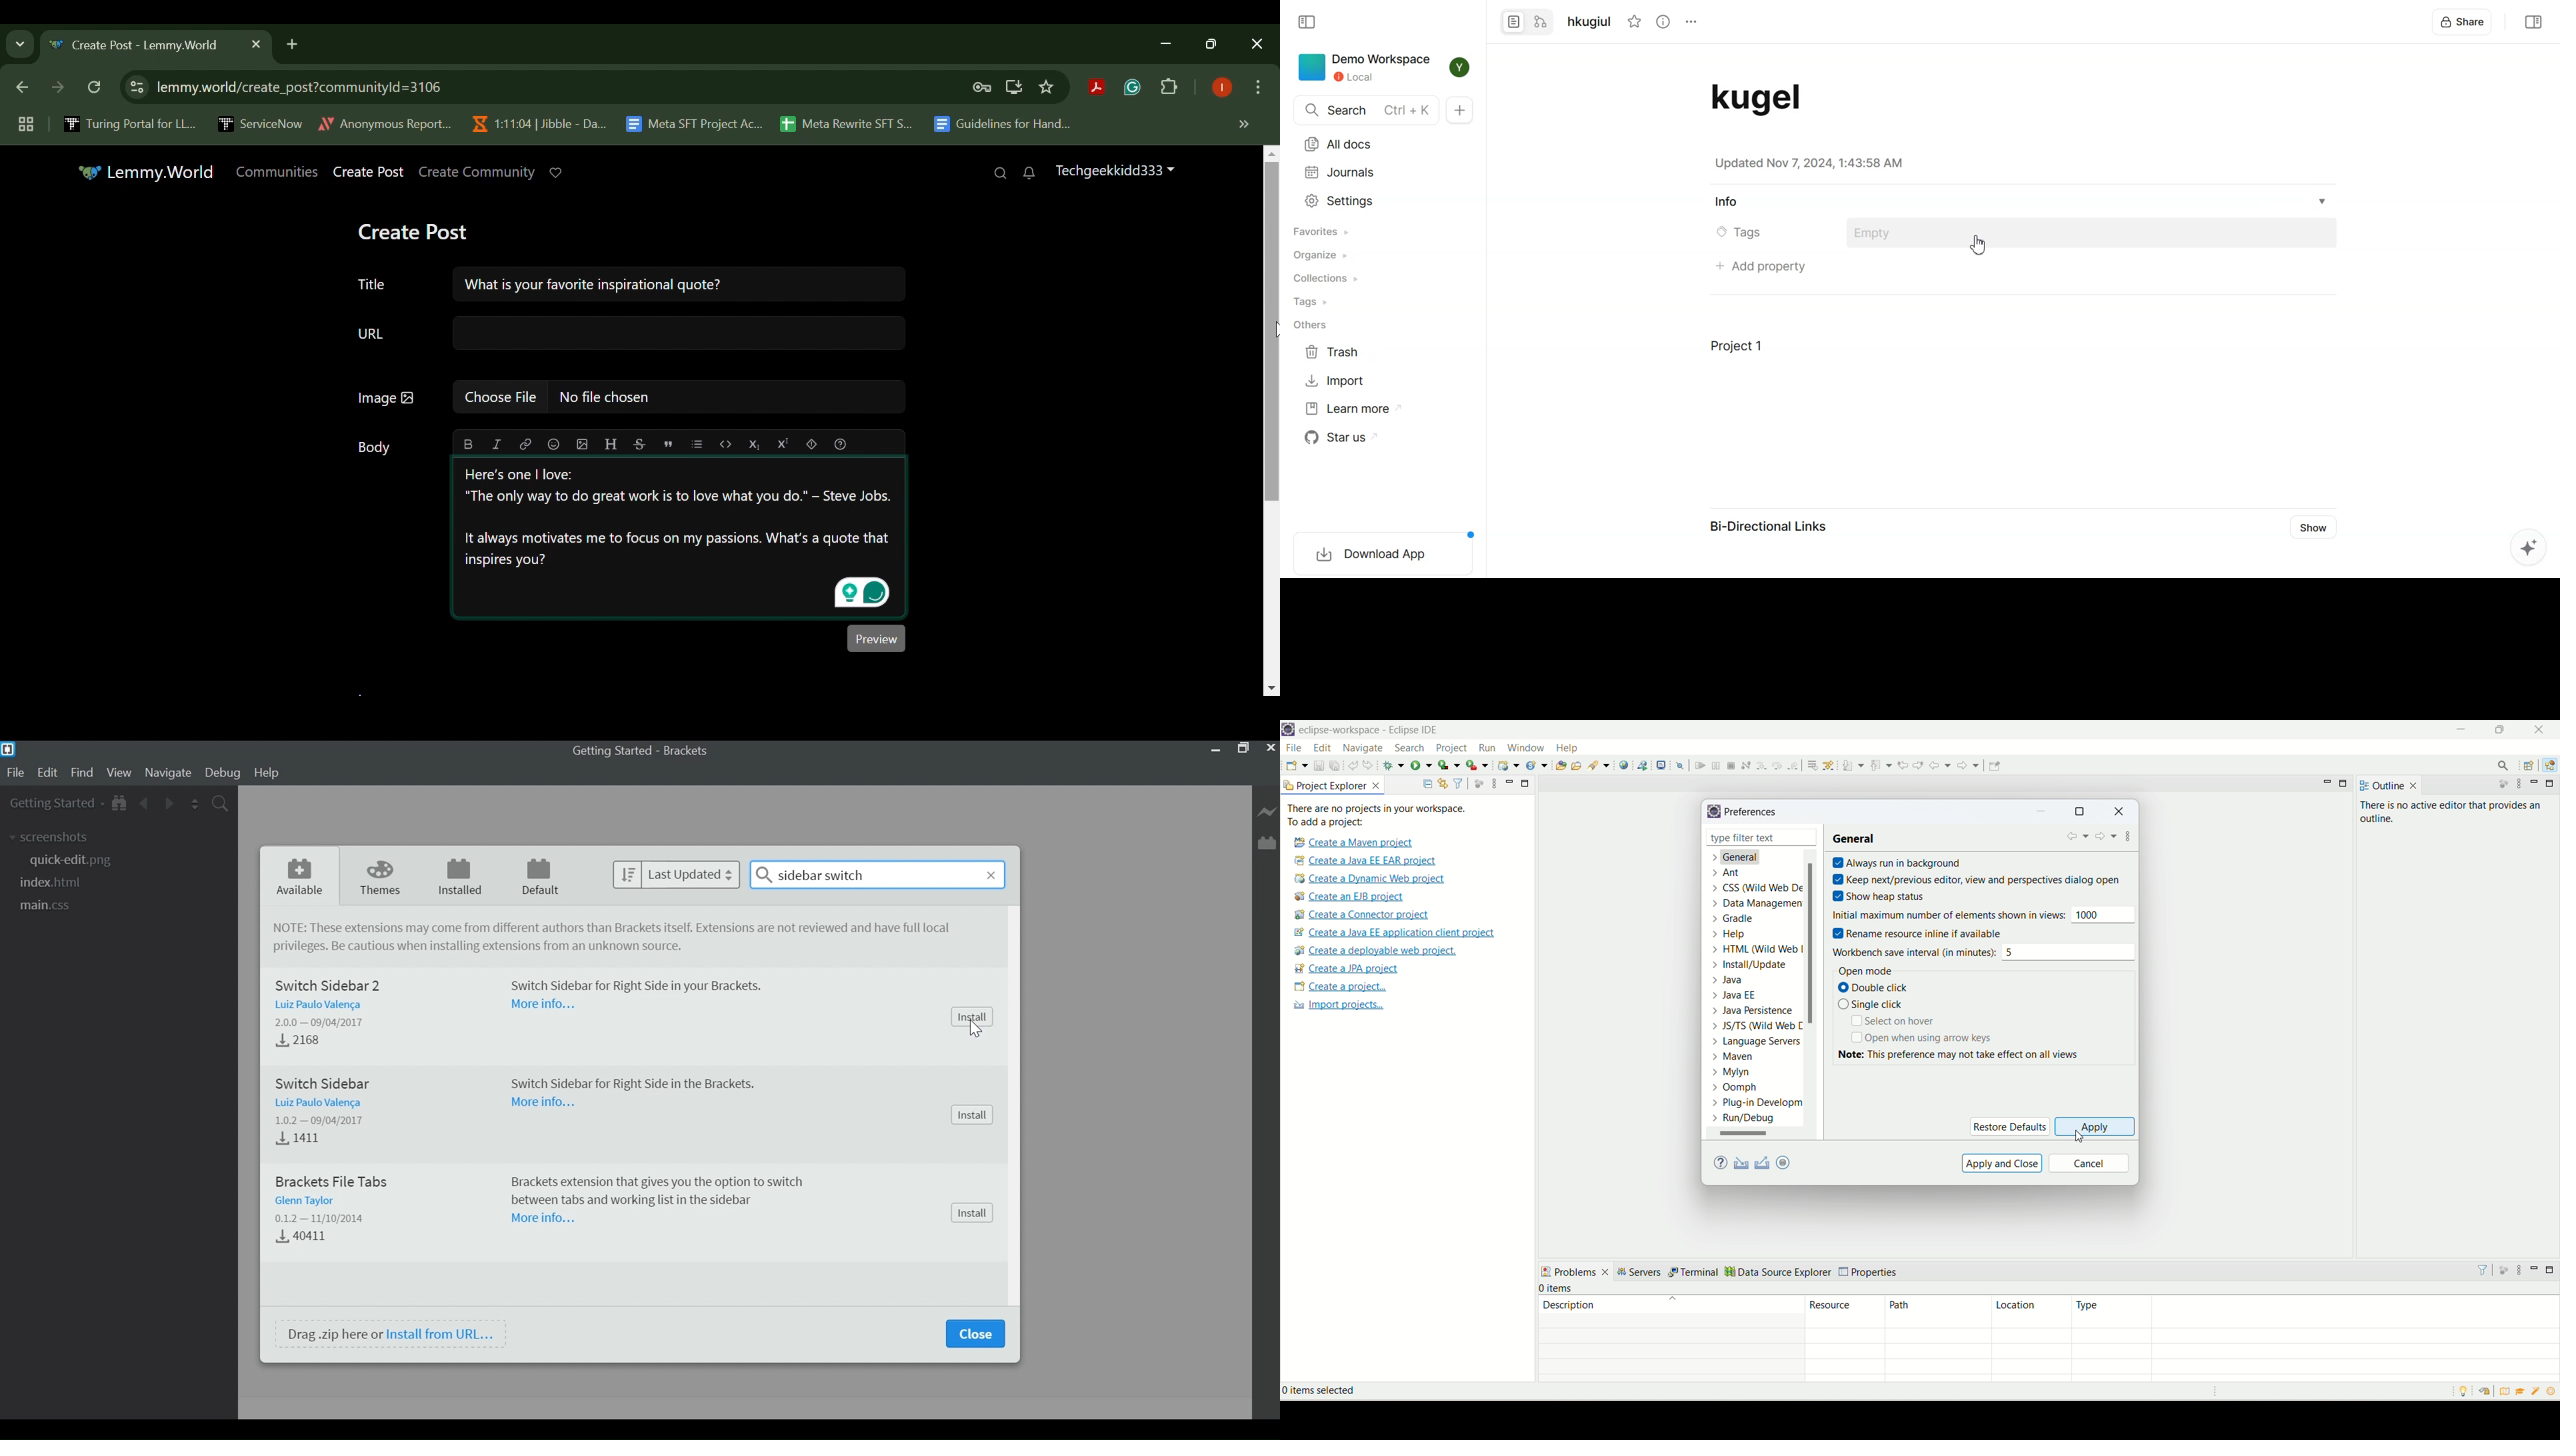  Describe the element at coordinates (377, 448) in the screenshot. I see `Body` at that location.